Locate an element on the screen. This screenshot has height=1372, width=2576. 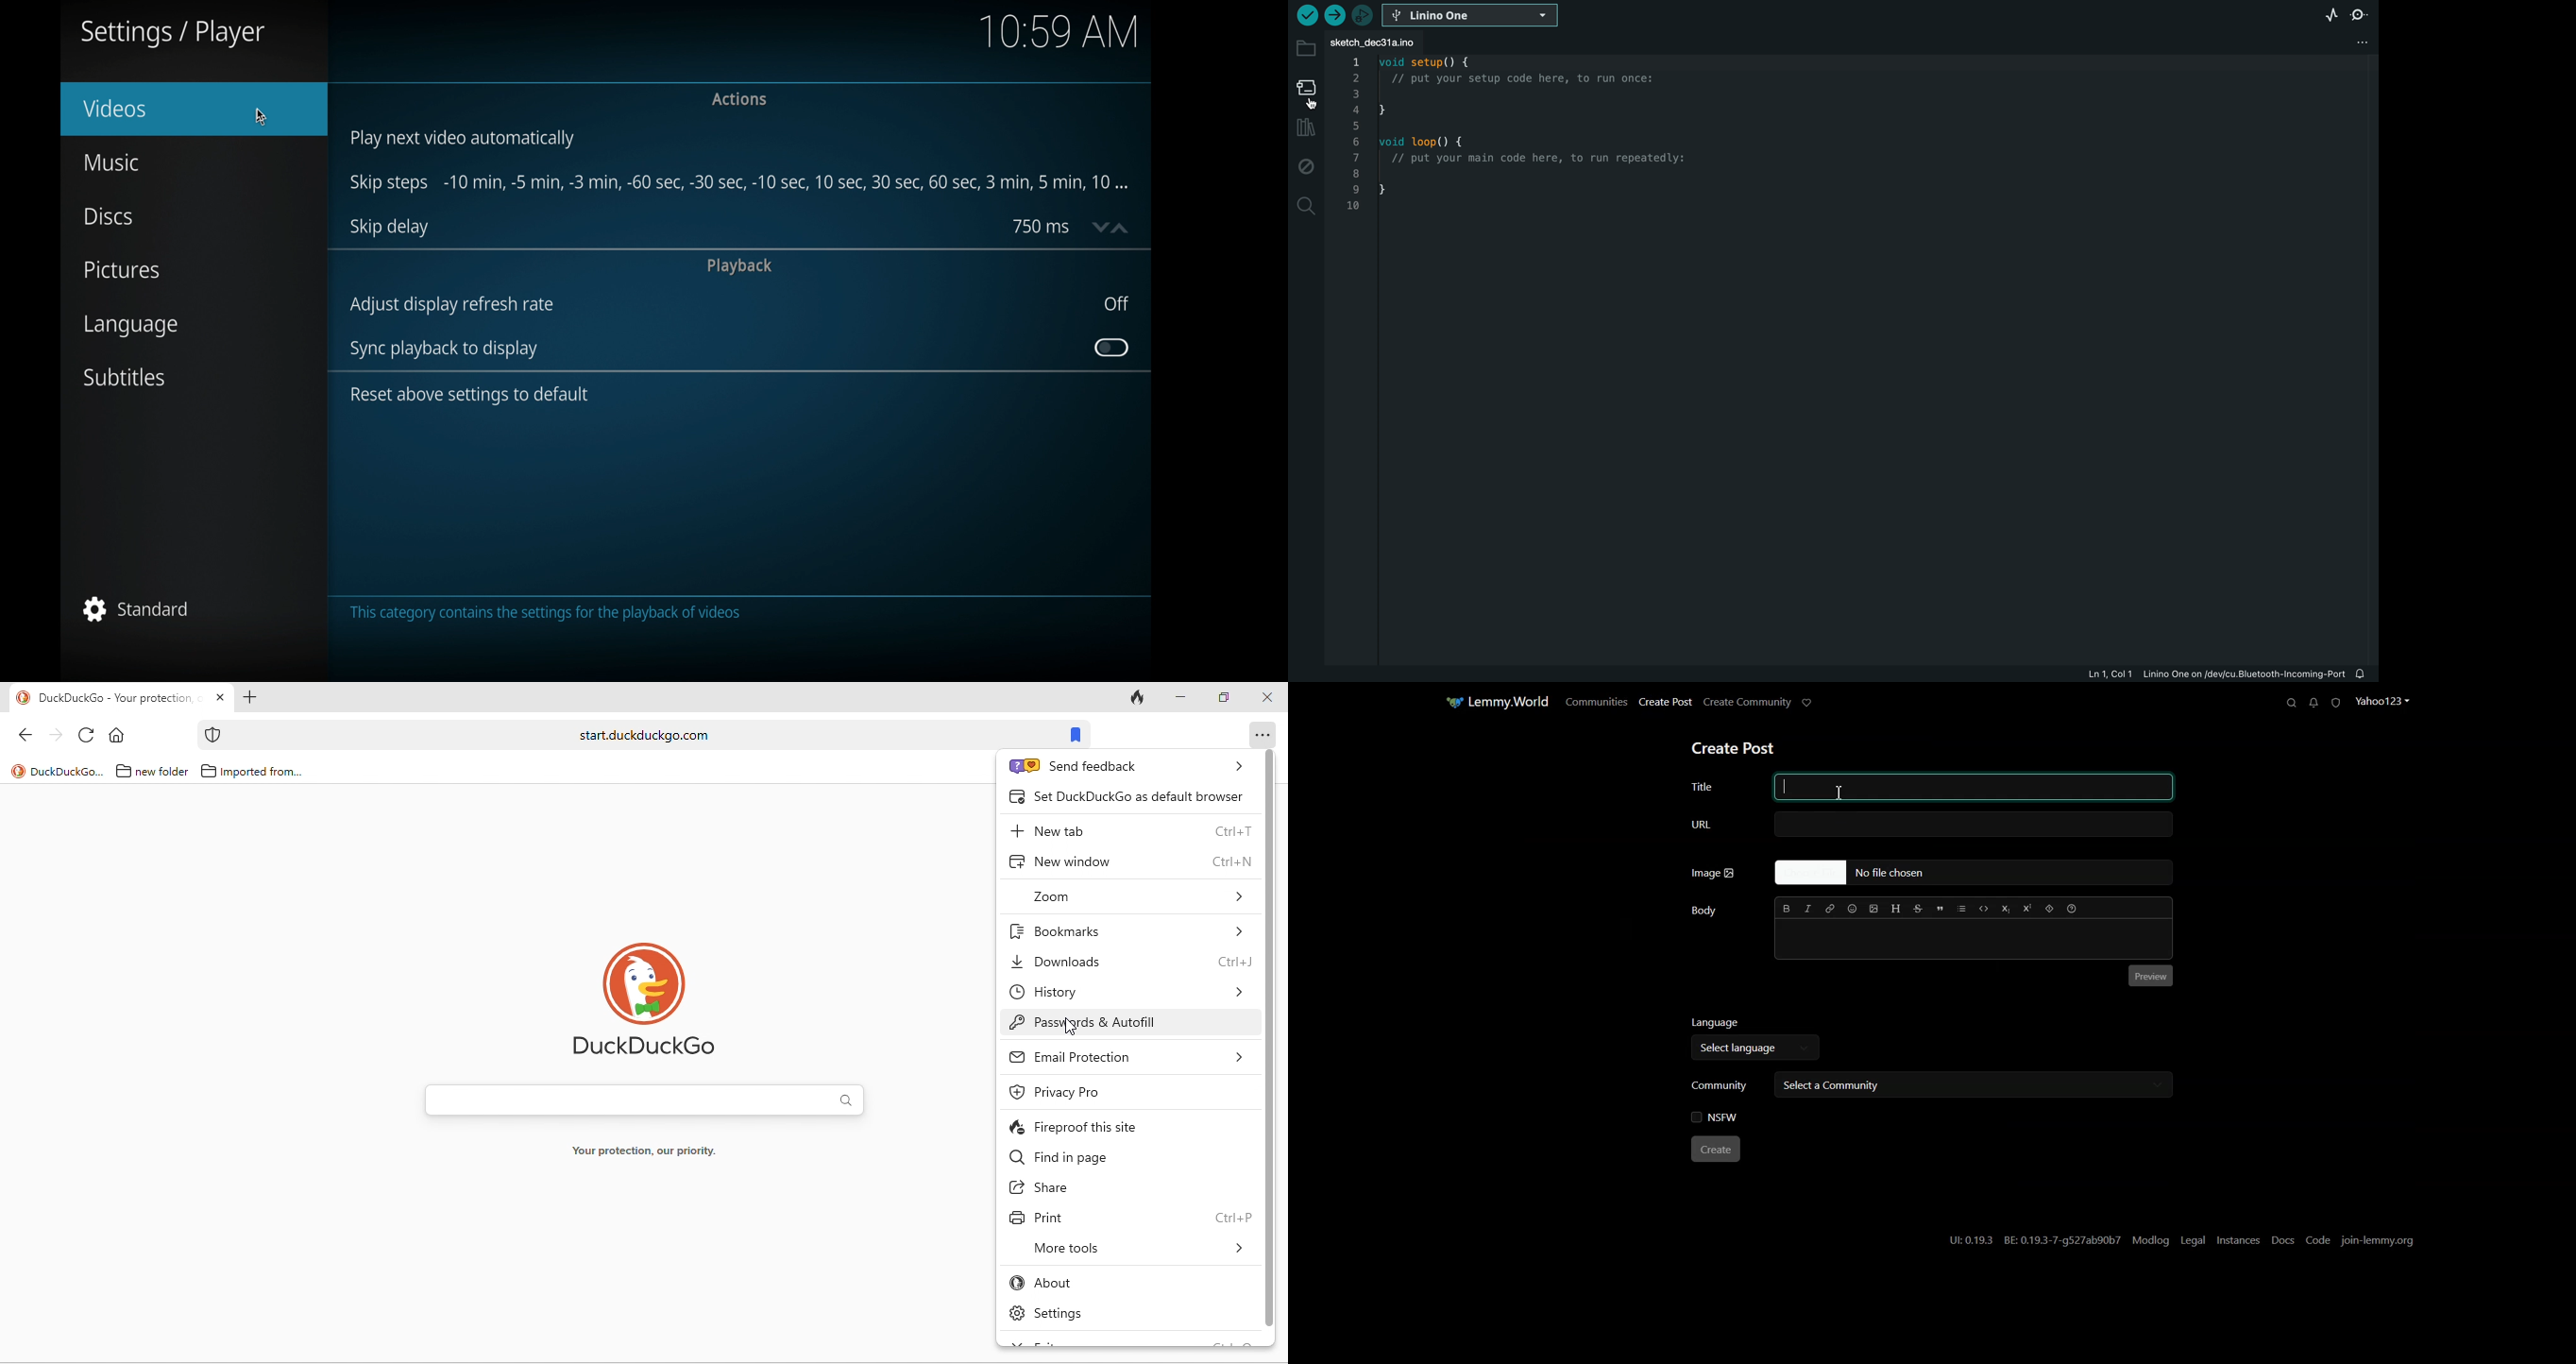
Insert Emoji is located at coordinates (1853, 909).